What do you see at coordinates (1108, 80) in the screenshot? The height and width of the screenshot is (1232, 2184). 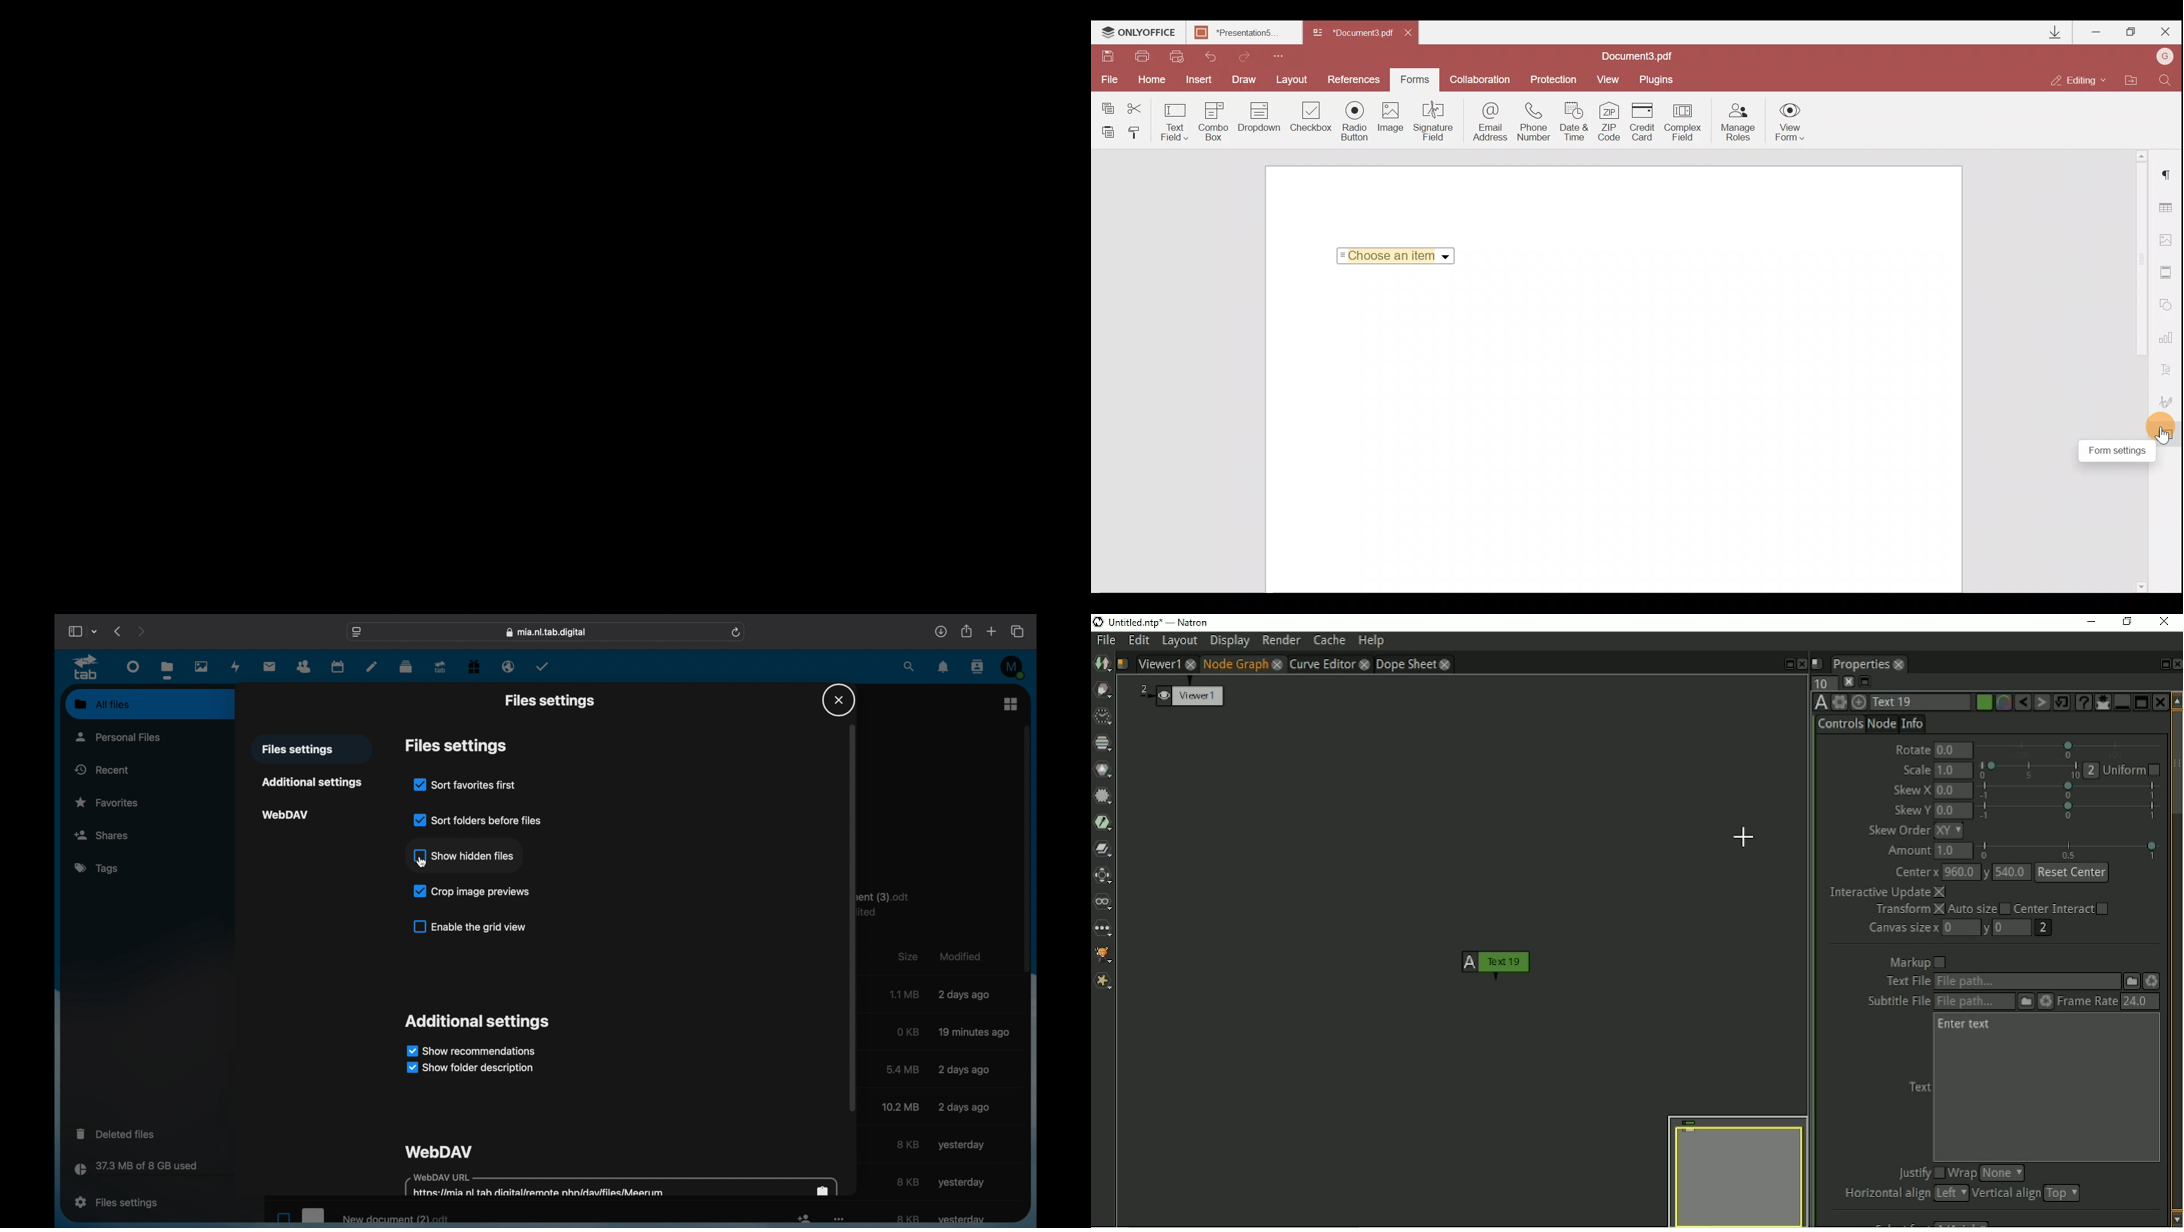 I see `File` at bounding box center [1108, 80].